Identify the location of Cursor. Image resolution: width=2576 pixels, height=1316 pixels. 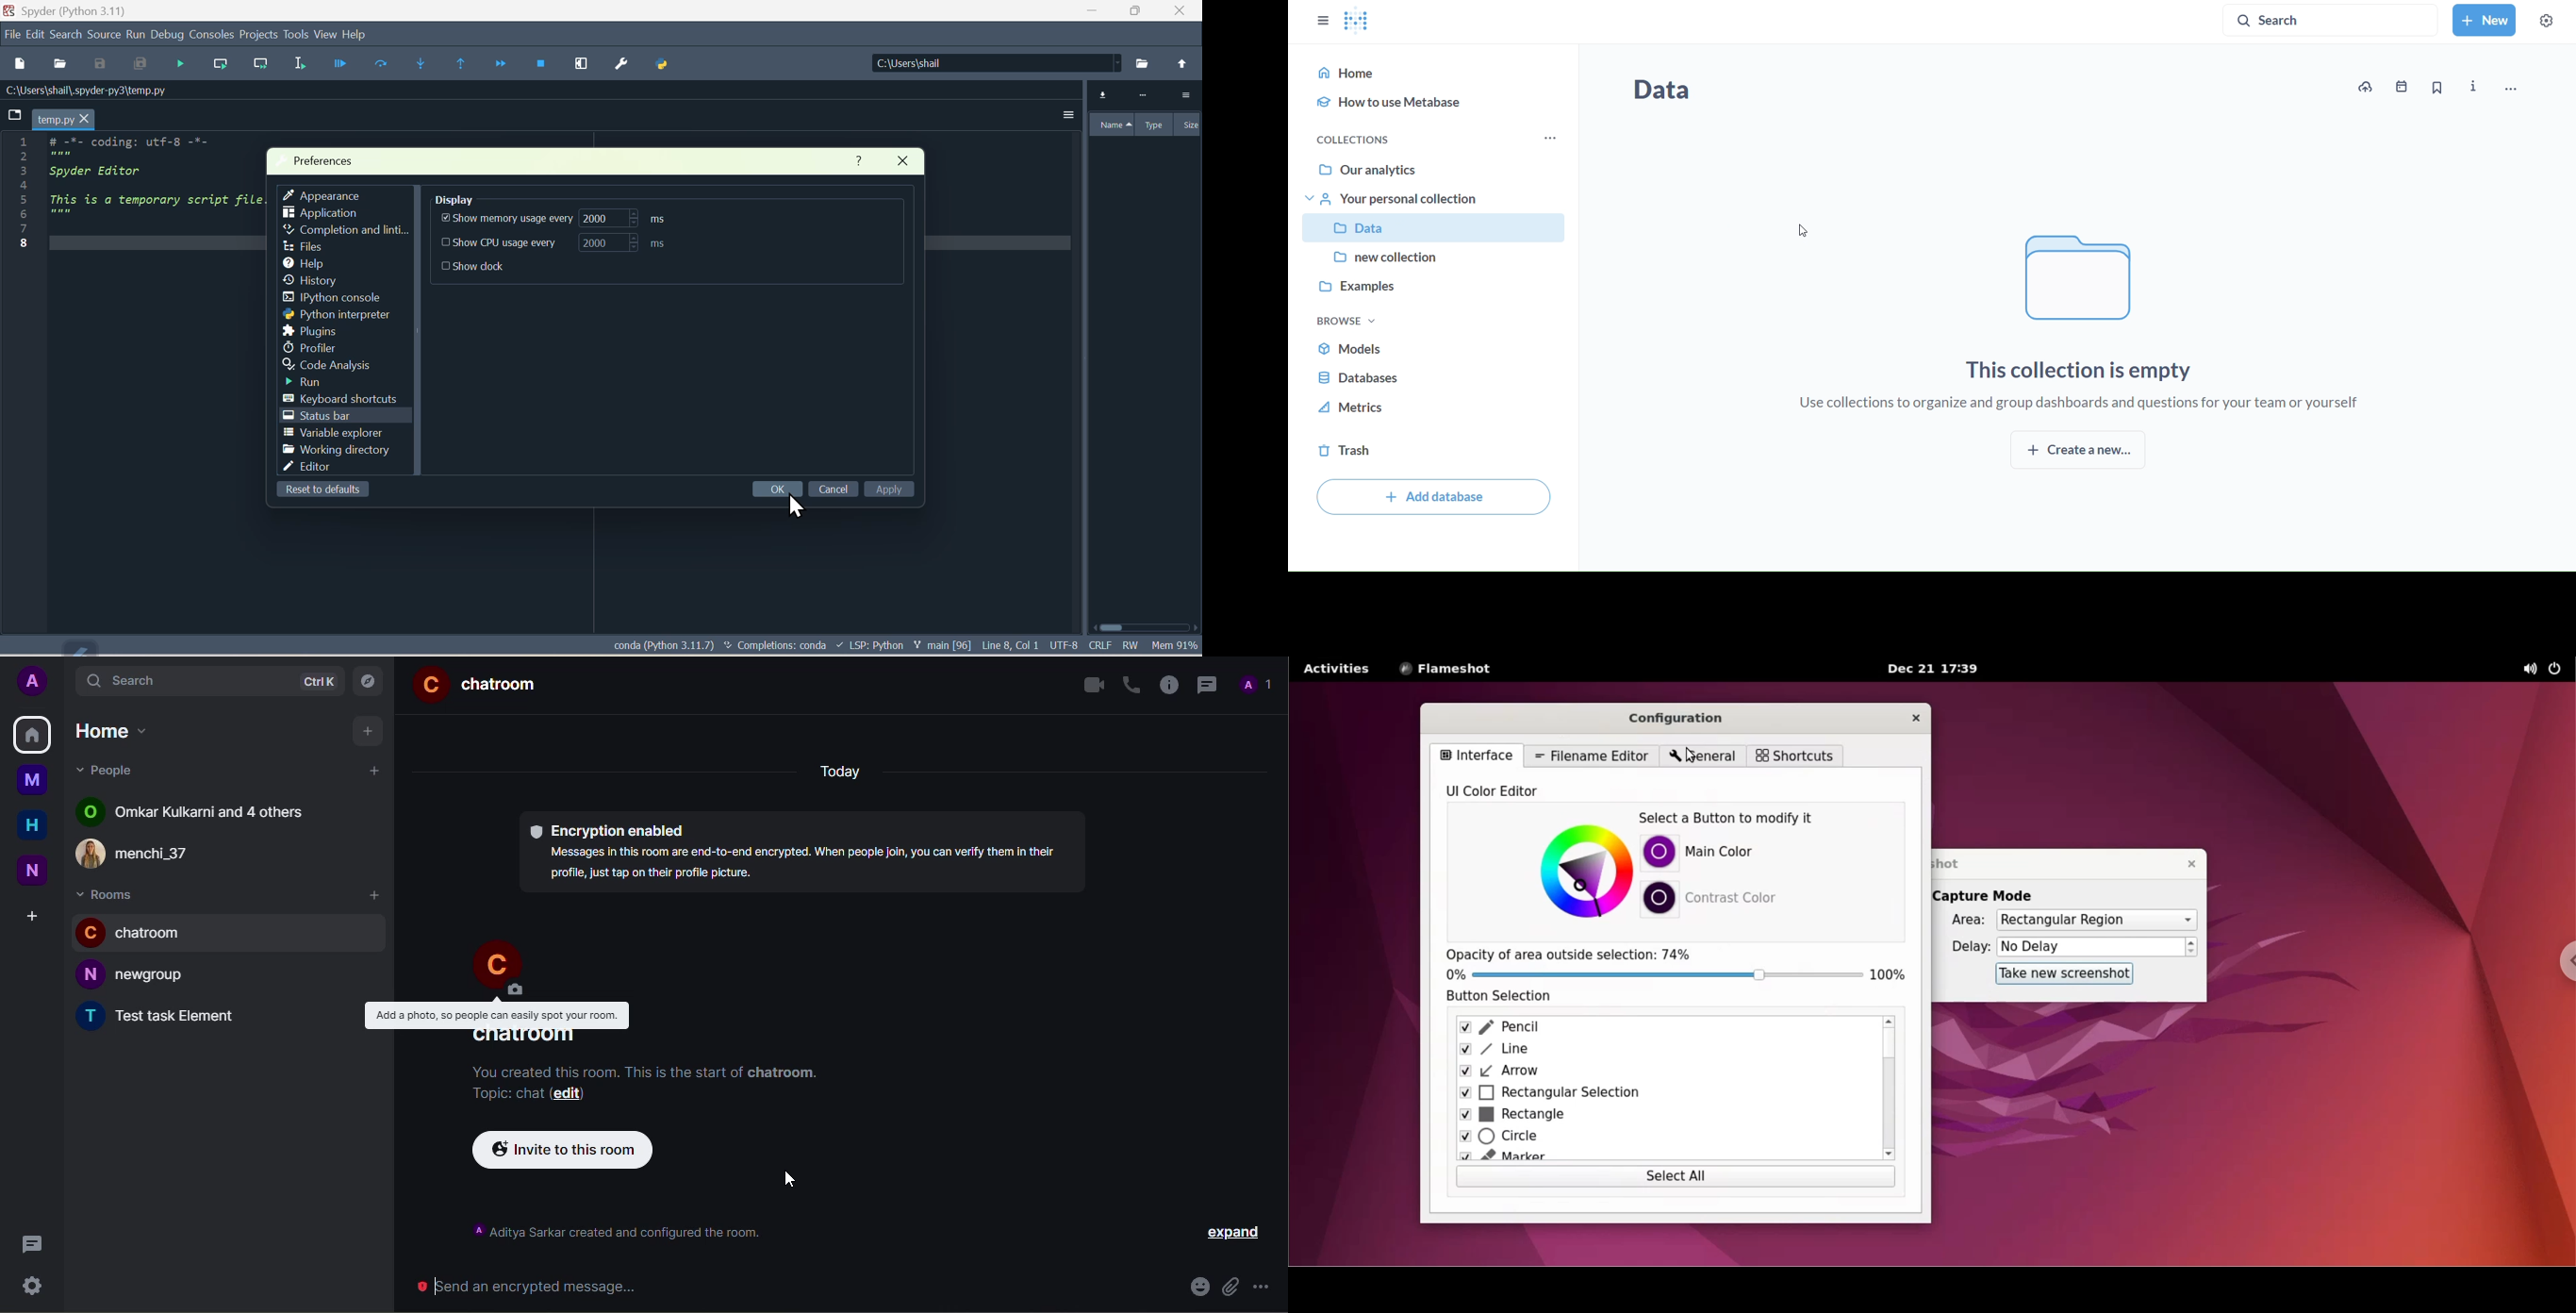
(796, 504).